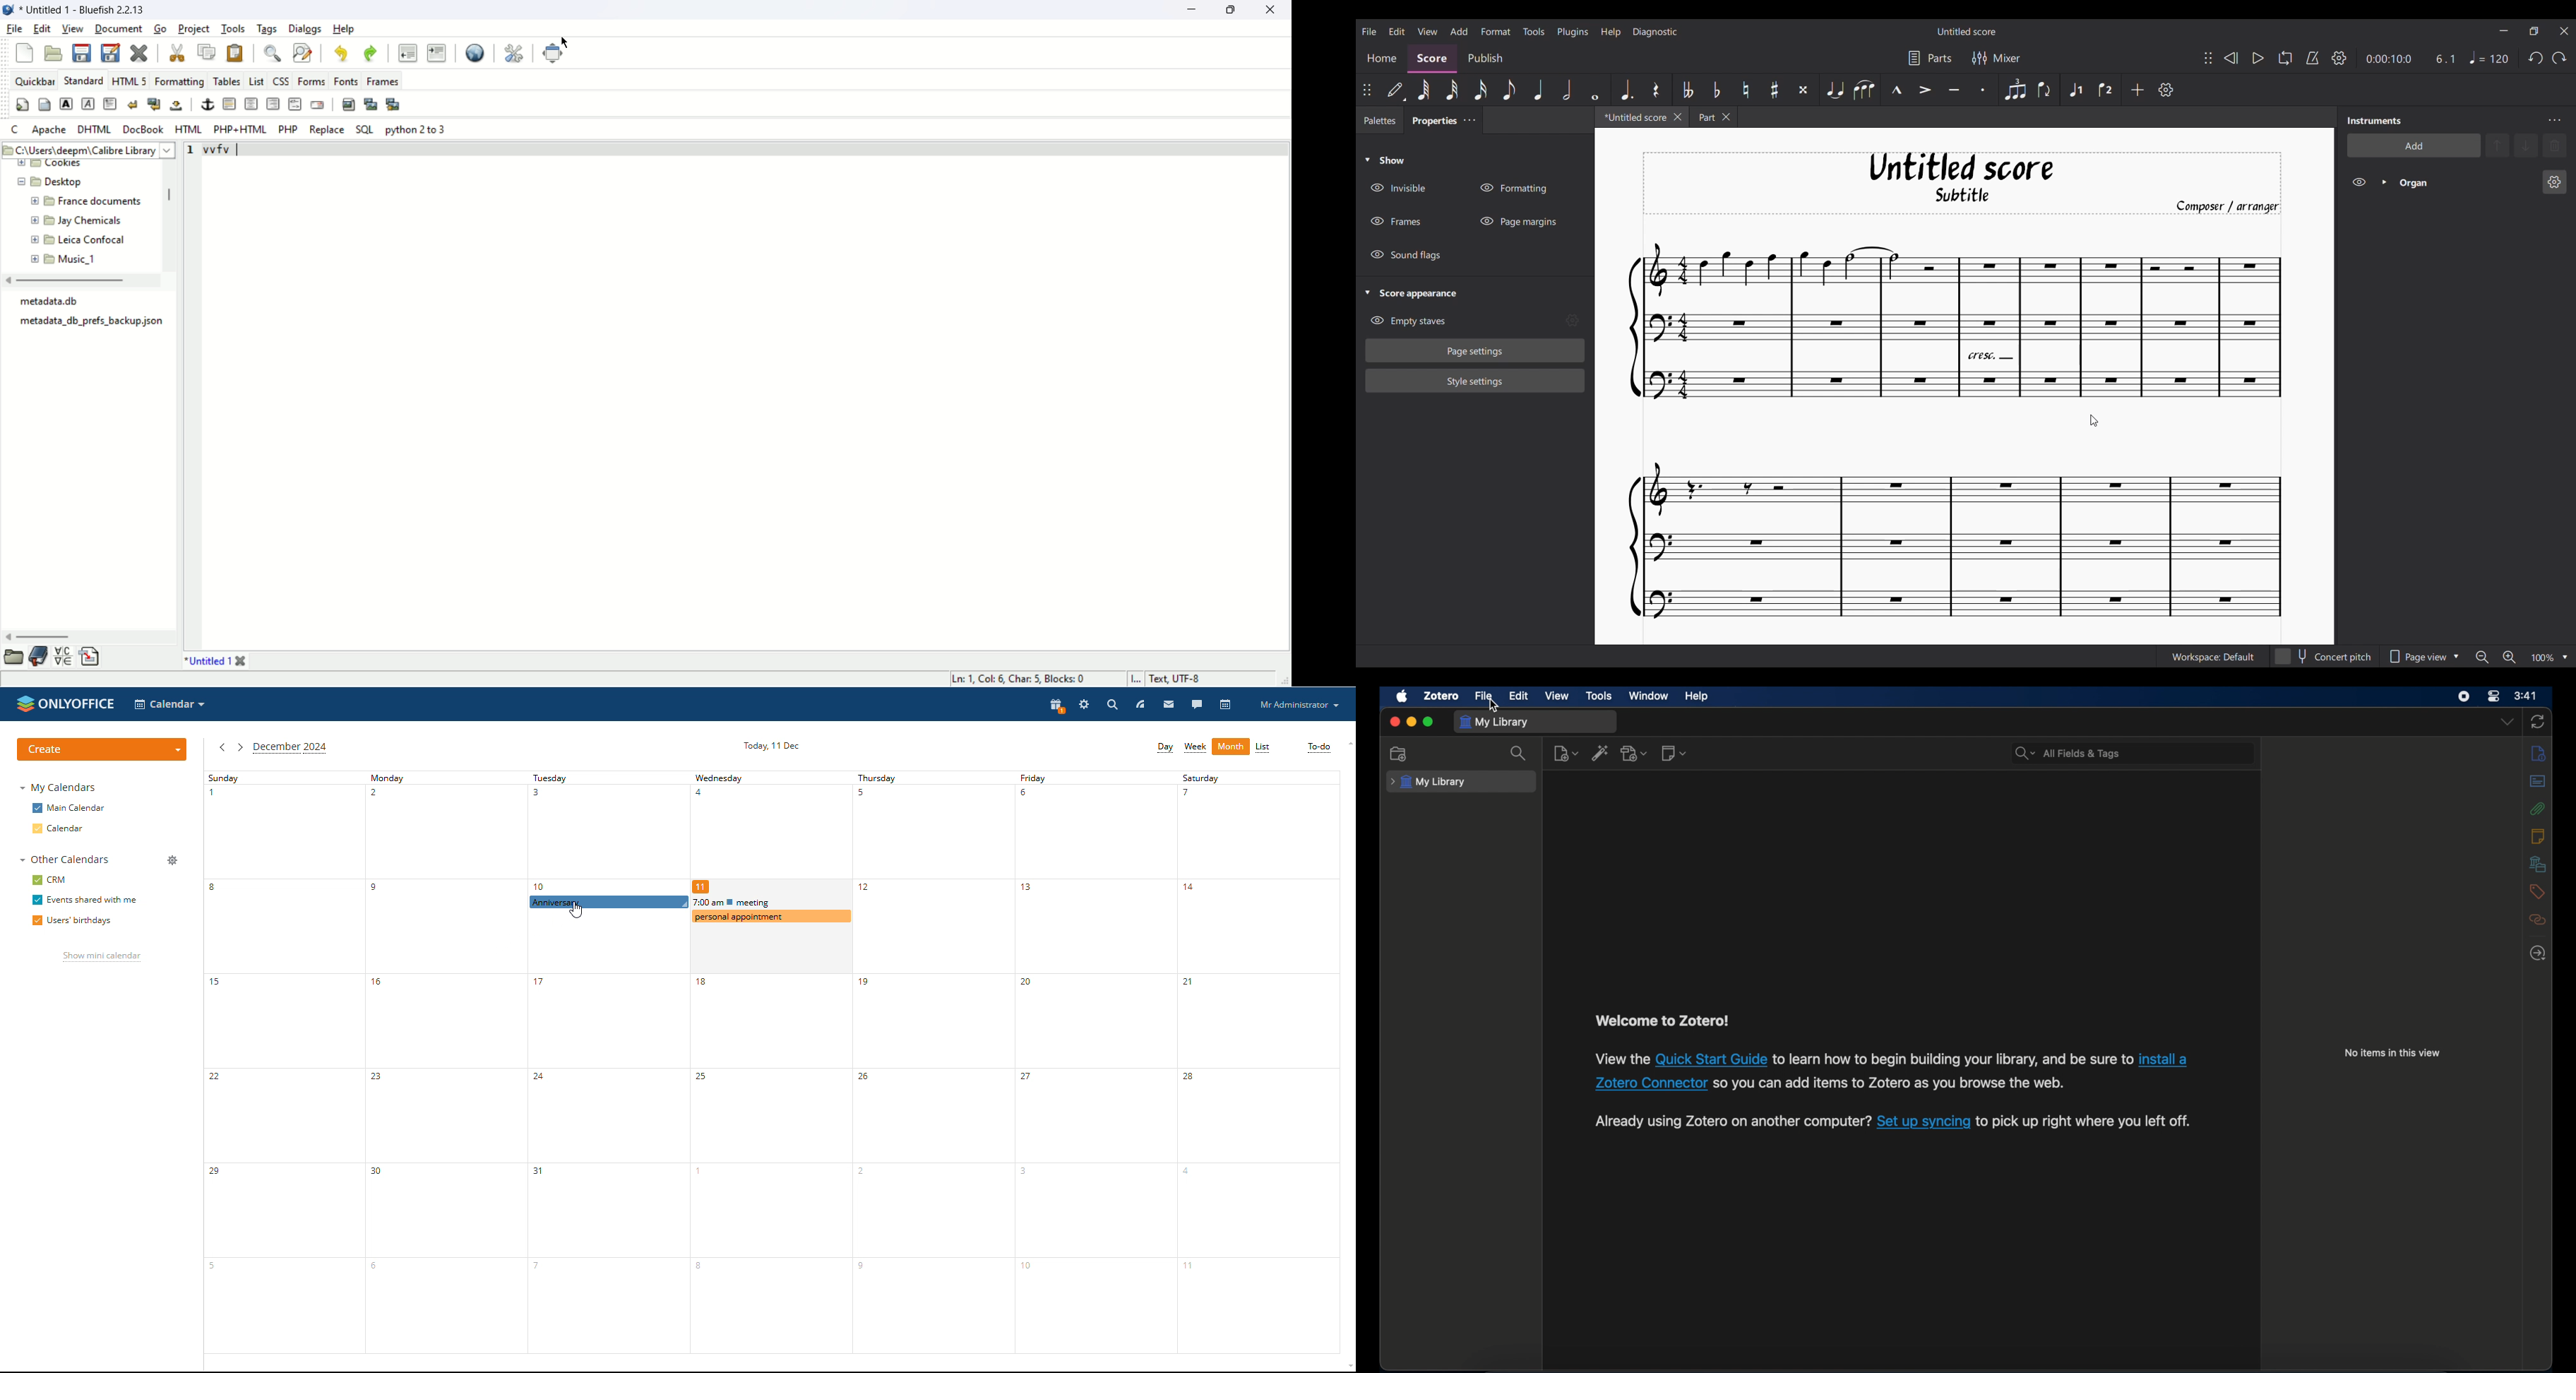 The height and width of the screenshot is (1400, 2576). I want to click on friday, so click(1096, 1062).